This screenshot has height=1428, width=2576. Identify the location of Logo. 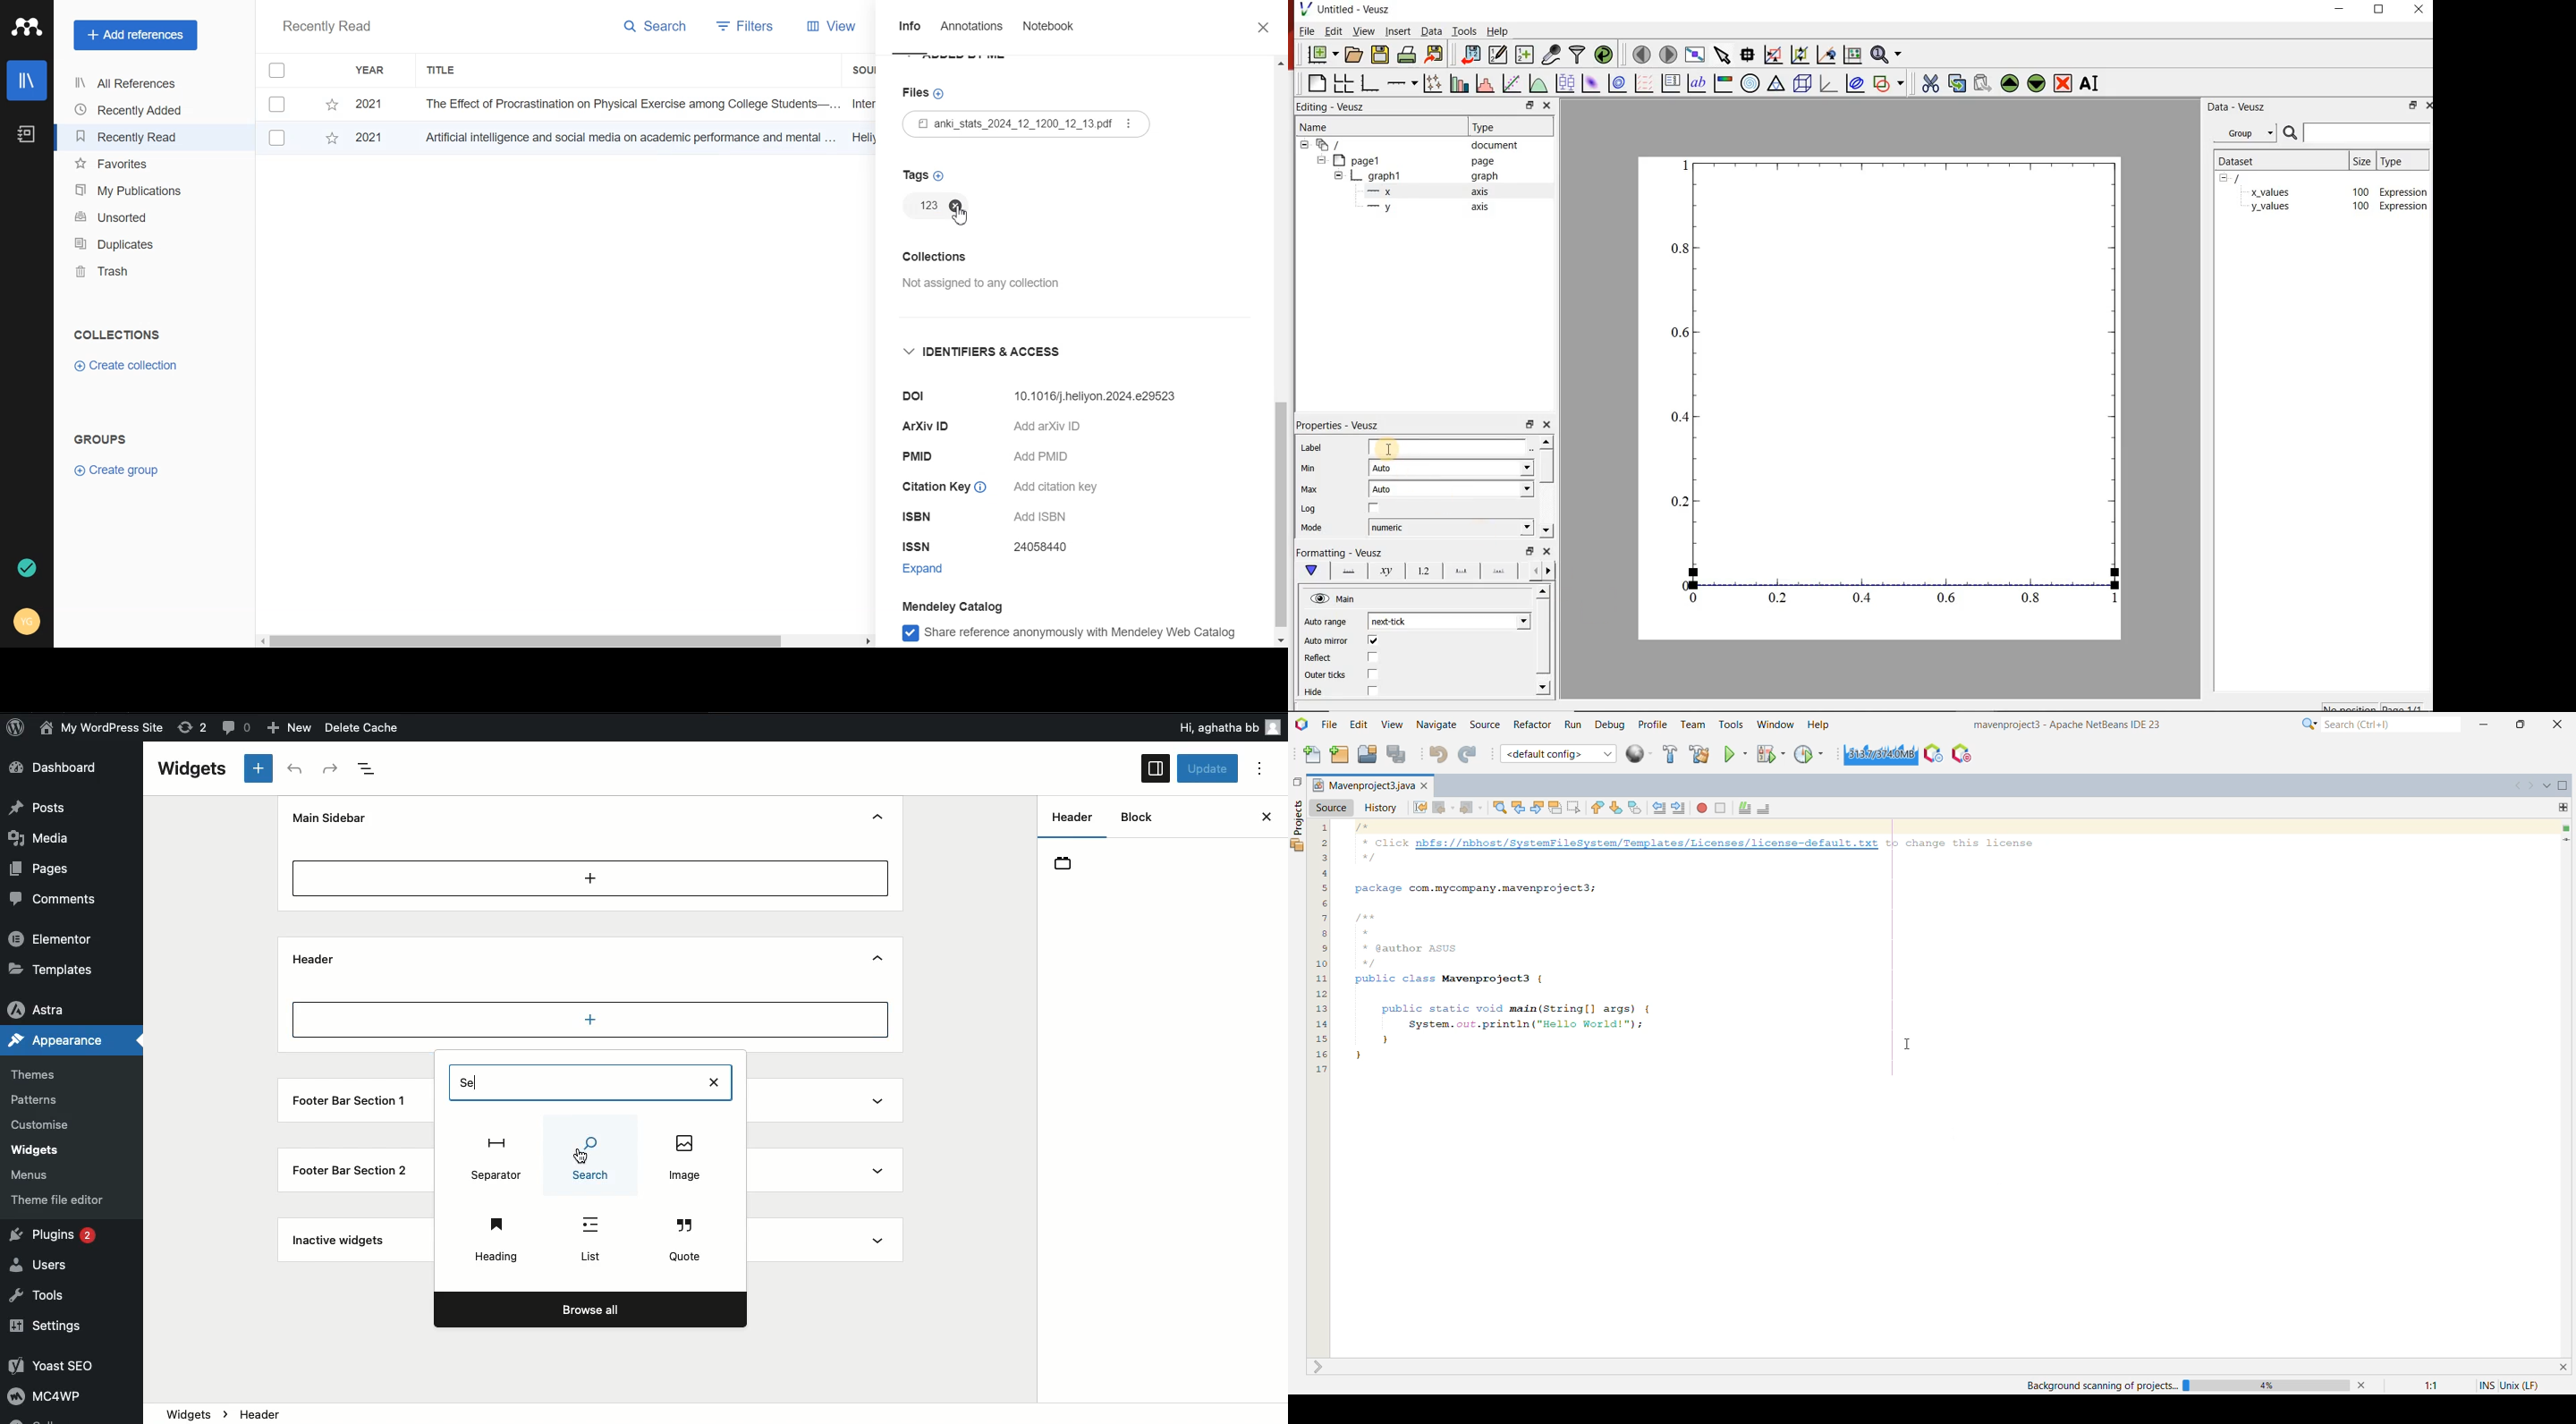
(27, 27).